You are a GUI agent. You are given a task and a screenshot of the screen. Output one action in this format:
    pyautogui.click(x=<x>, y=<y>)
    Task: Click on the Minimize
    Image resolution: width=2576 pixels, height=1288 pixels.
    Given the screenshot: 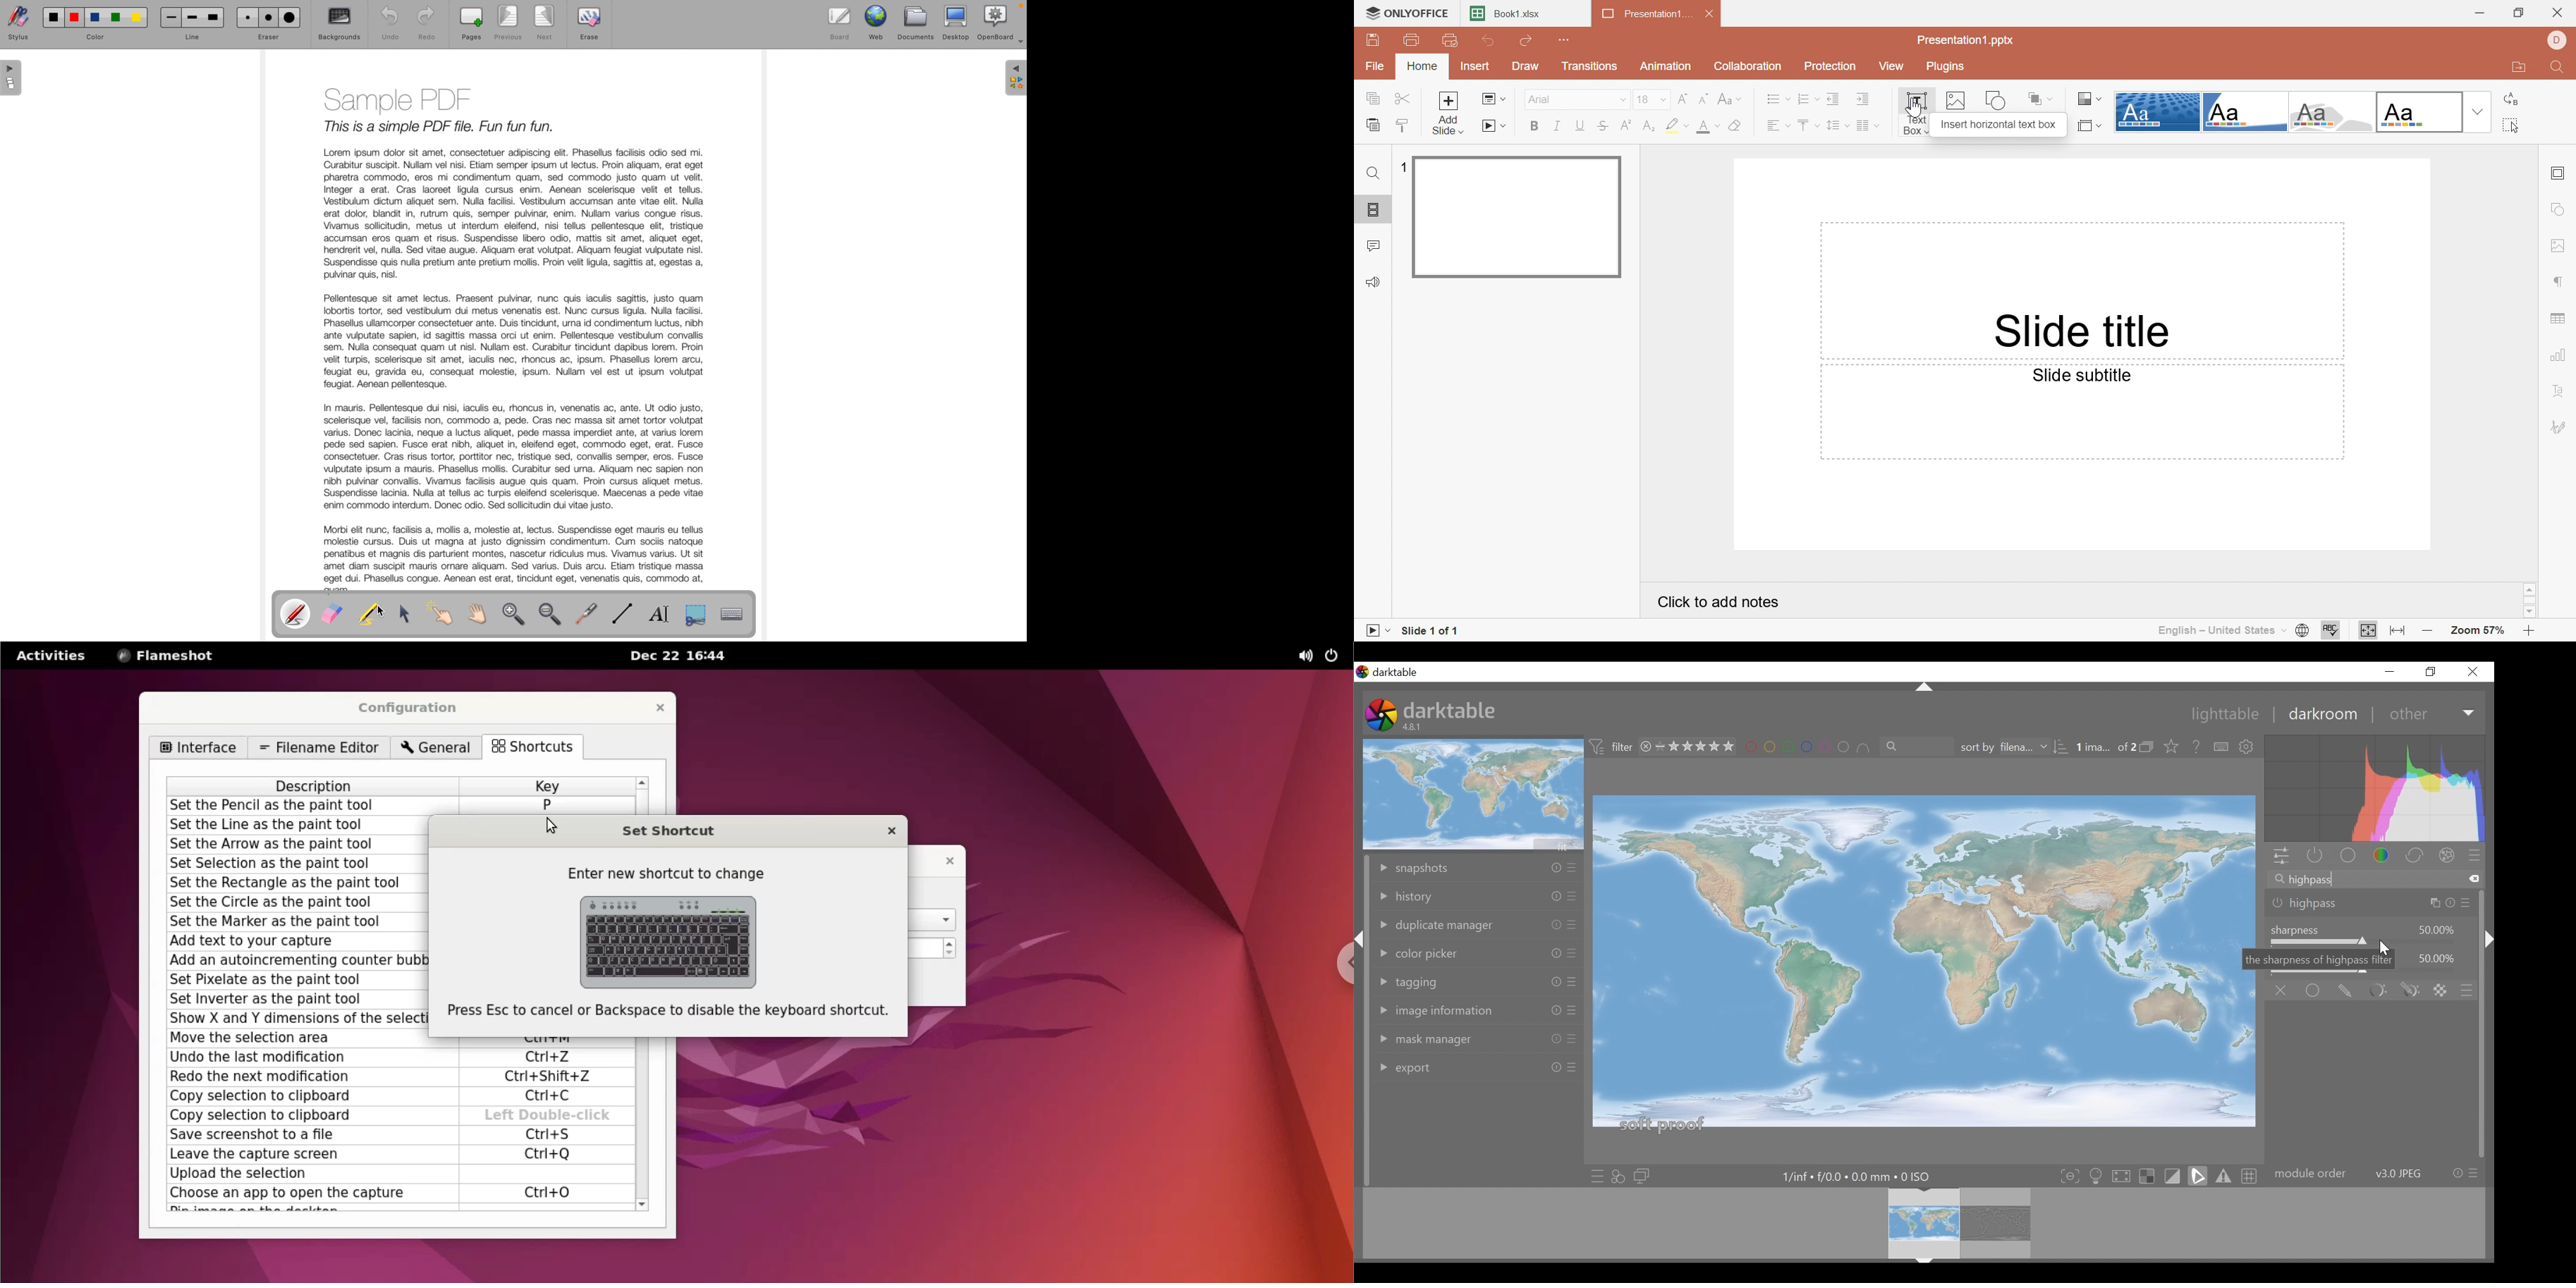 What is the action you would take?
    pyautogui.click(x=2481, y=11)
    